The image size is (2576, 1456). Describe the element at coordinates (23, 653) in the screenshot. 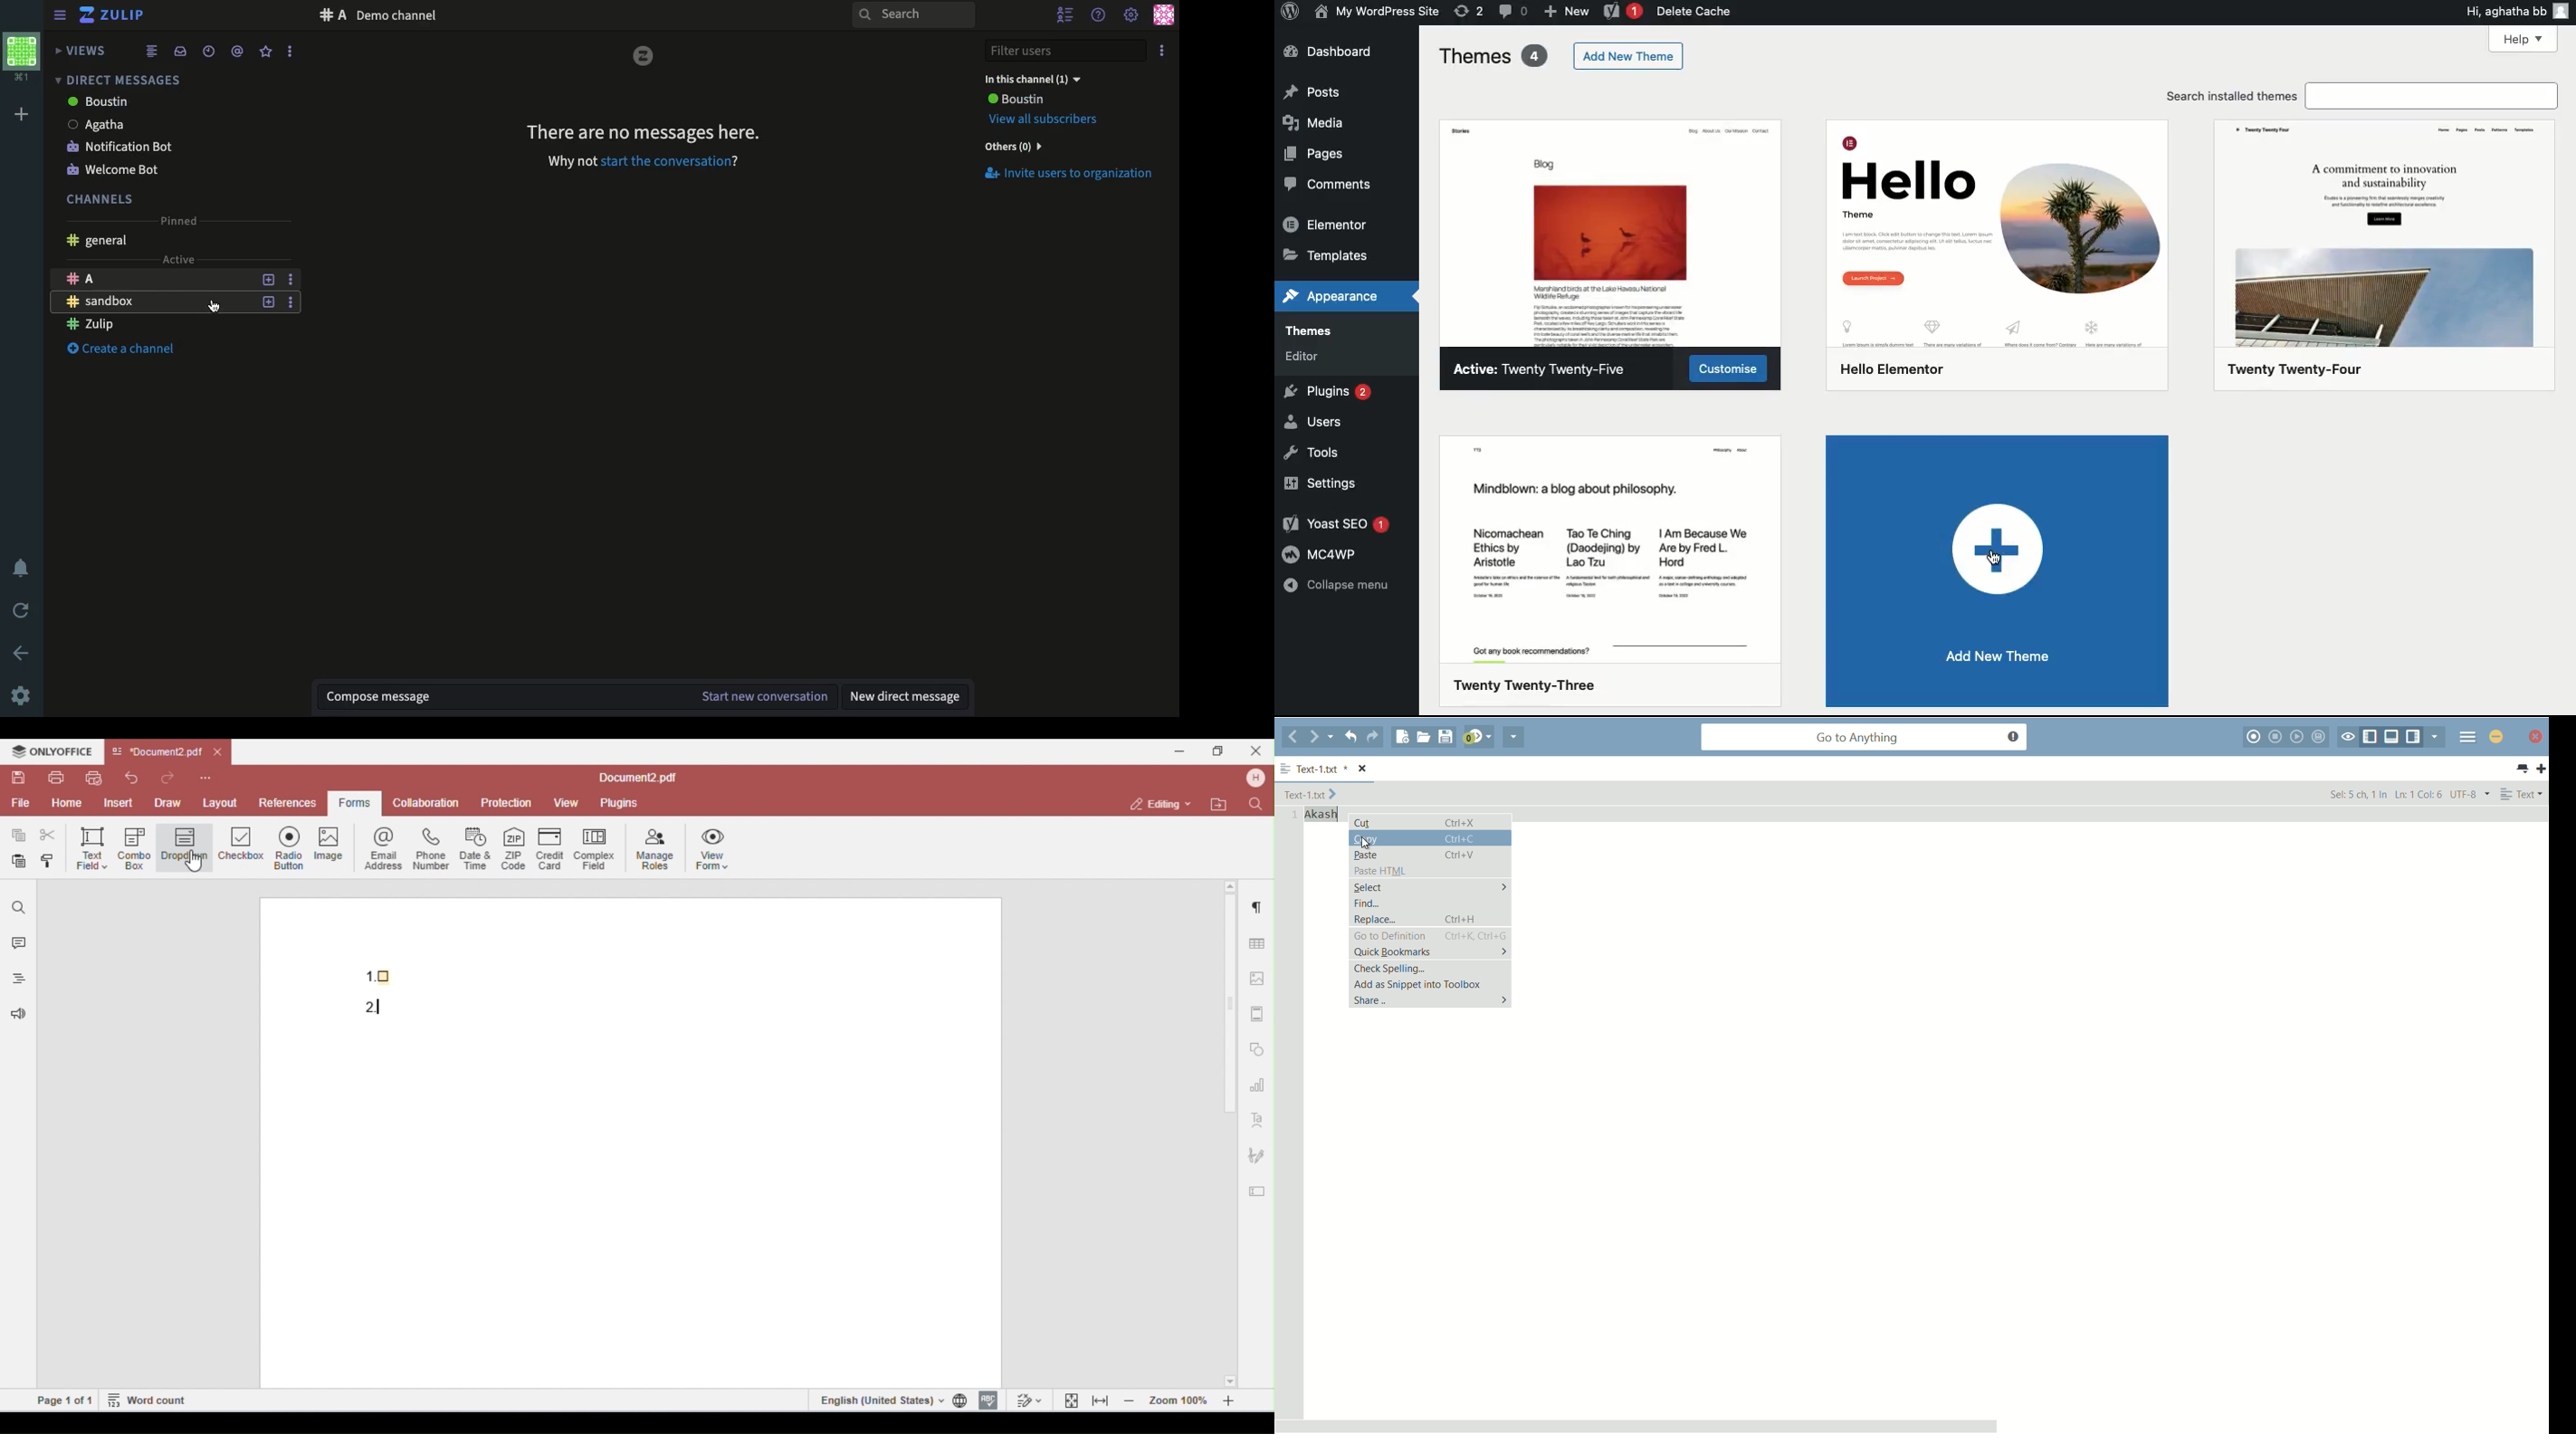

I see `Back` at that location.